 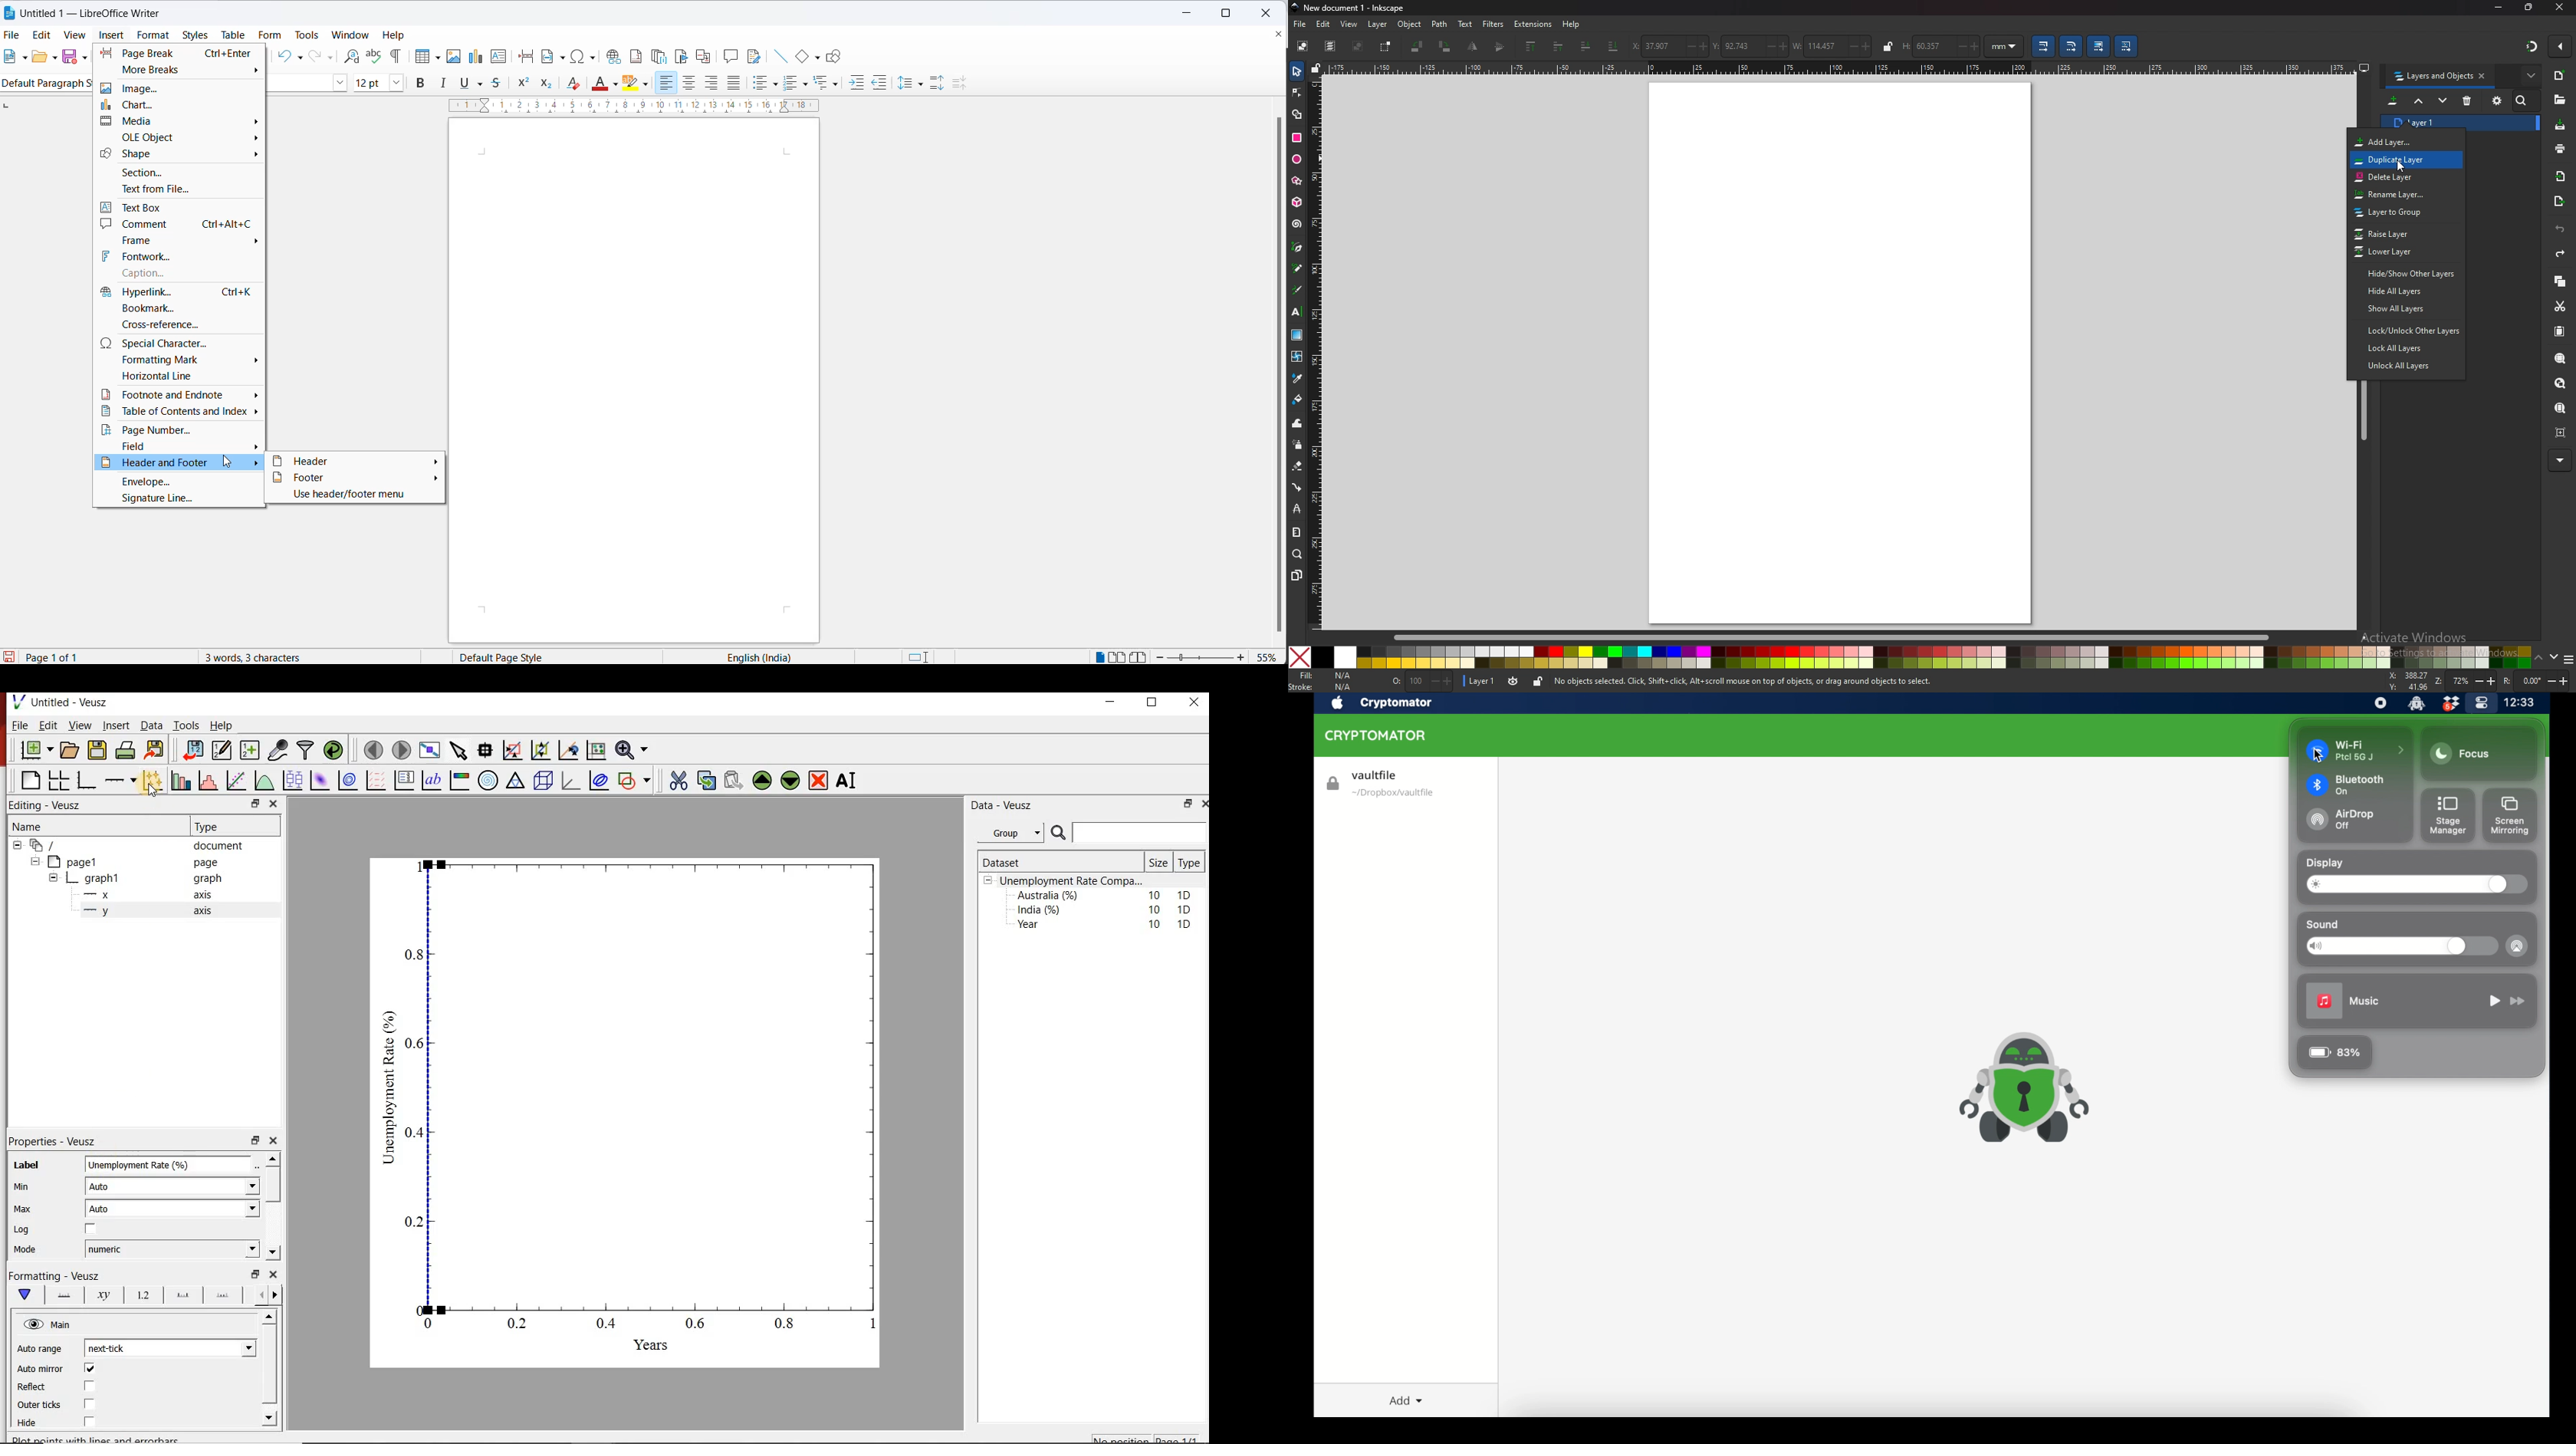 I want to click on down, so click(x=2553, y=656).